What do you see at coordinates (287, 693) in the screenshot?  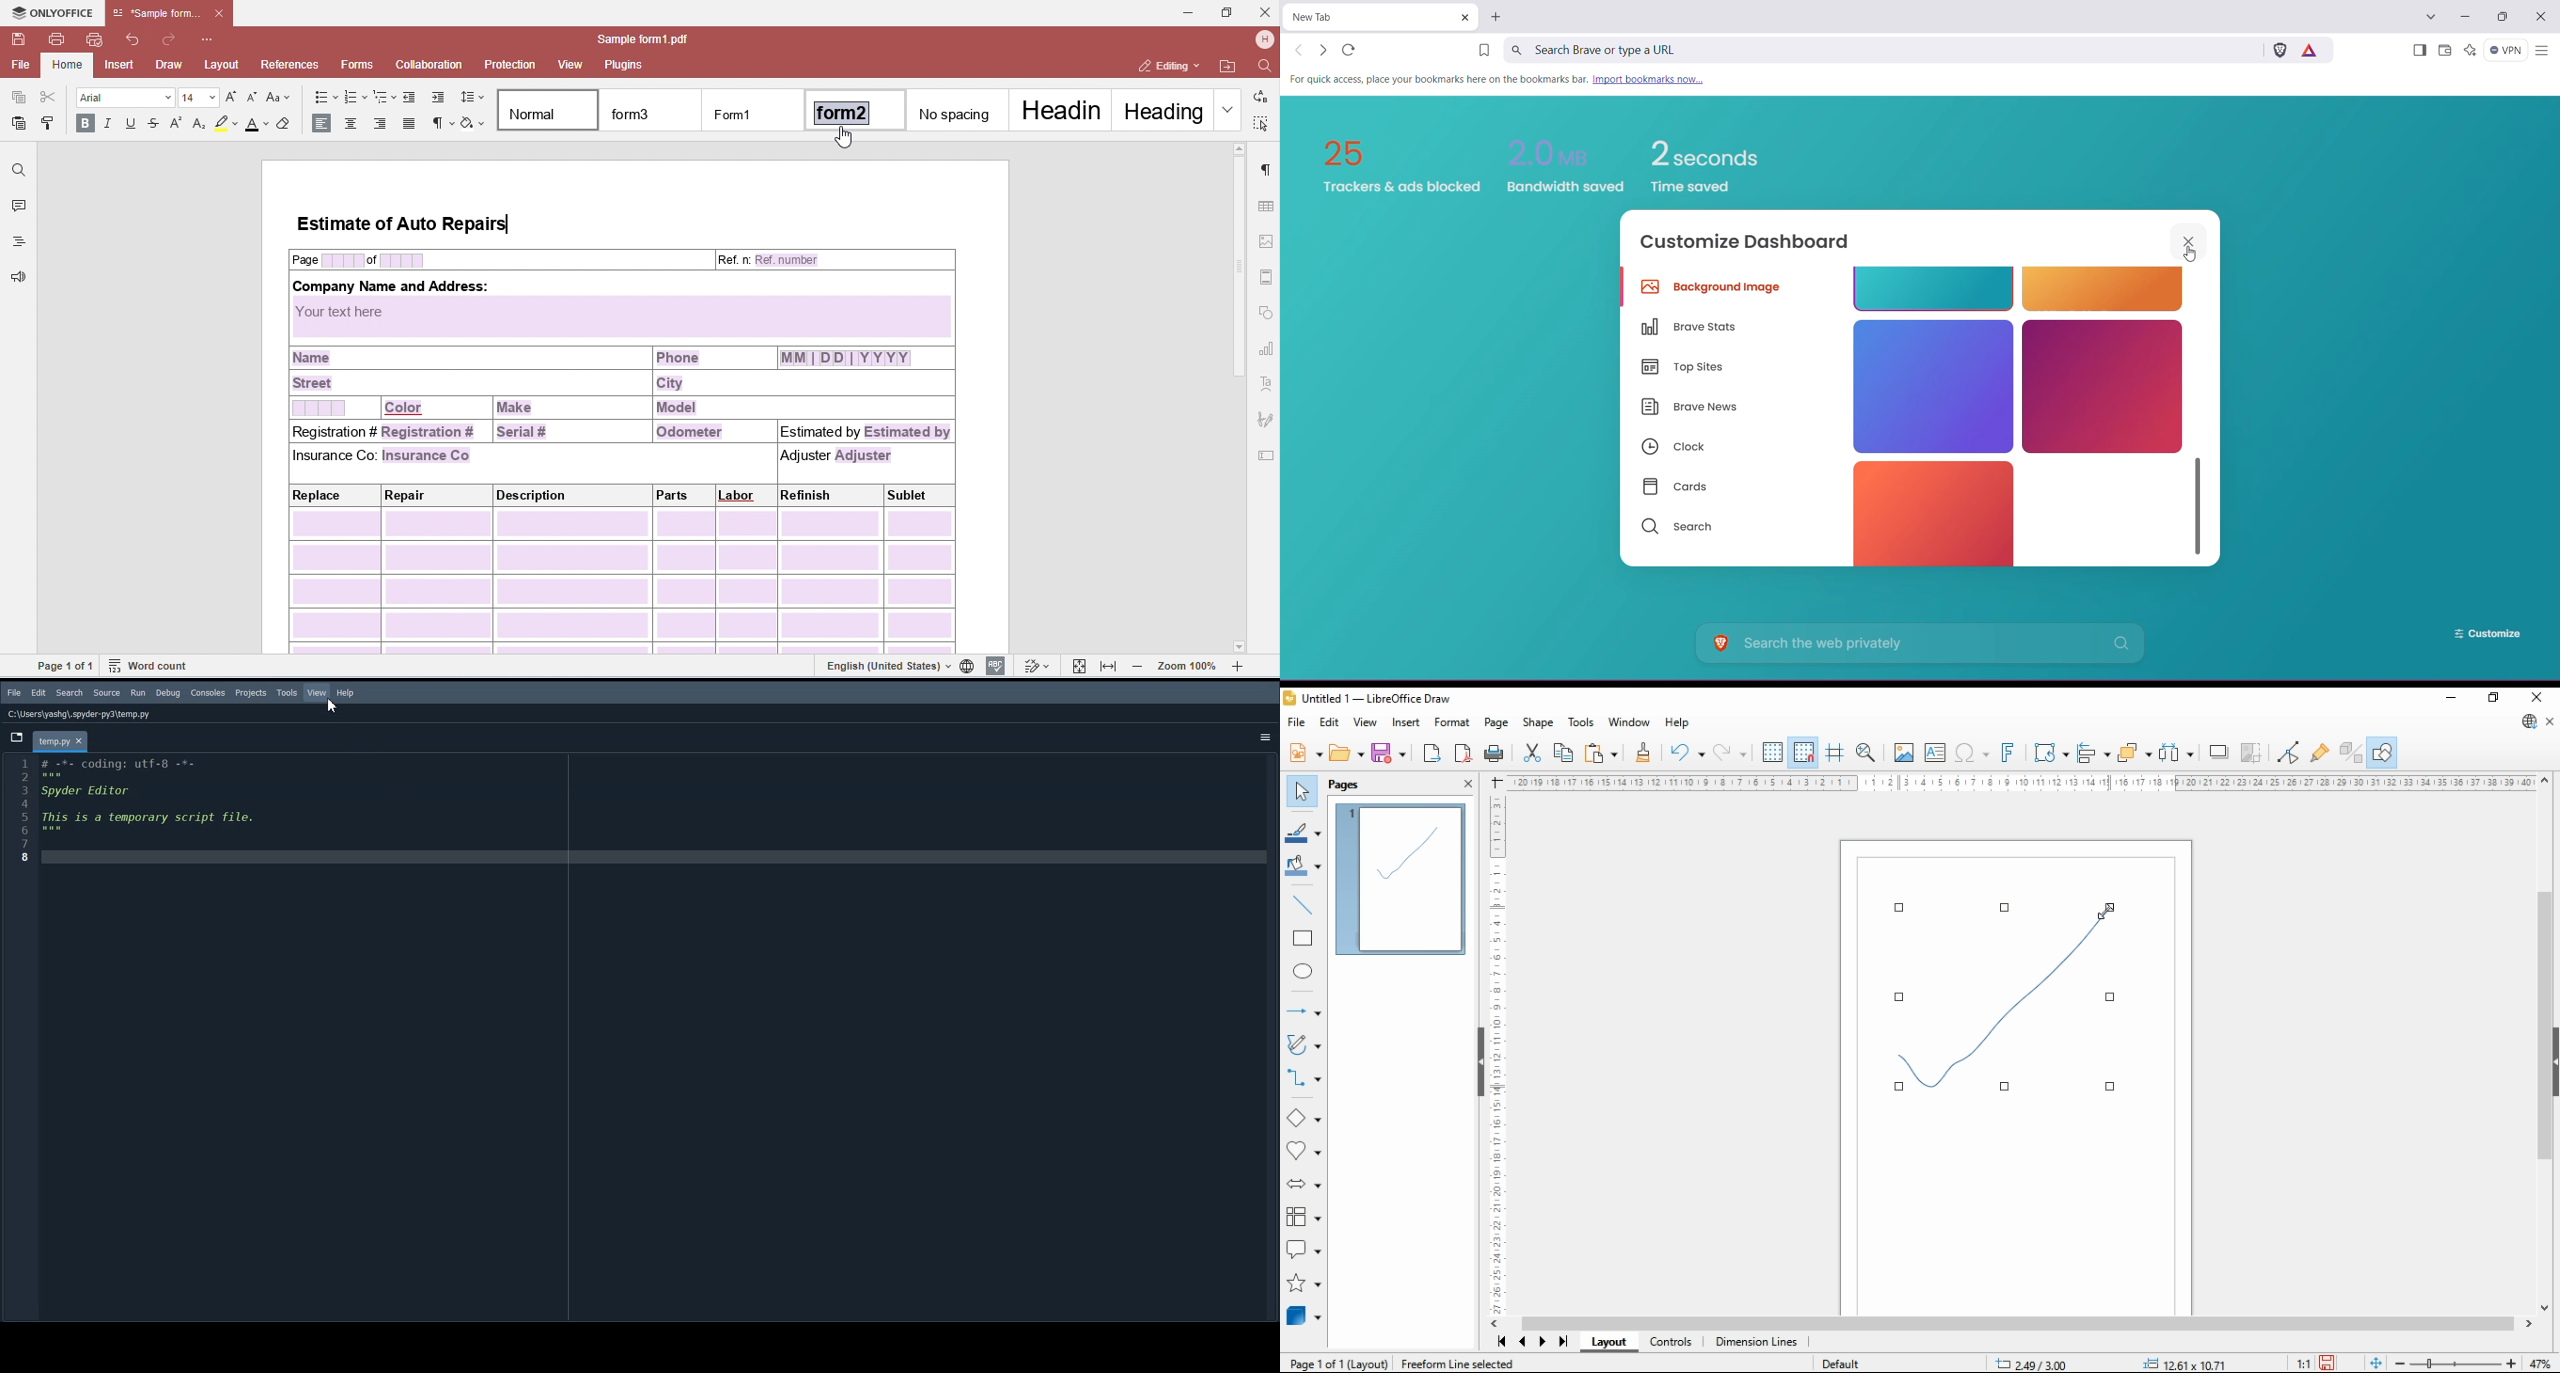 I see `Tools` at bounding box center [287, 693].